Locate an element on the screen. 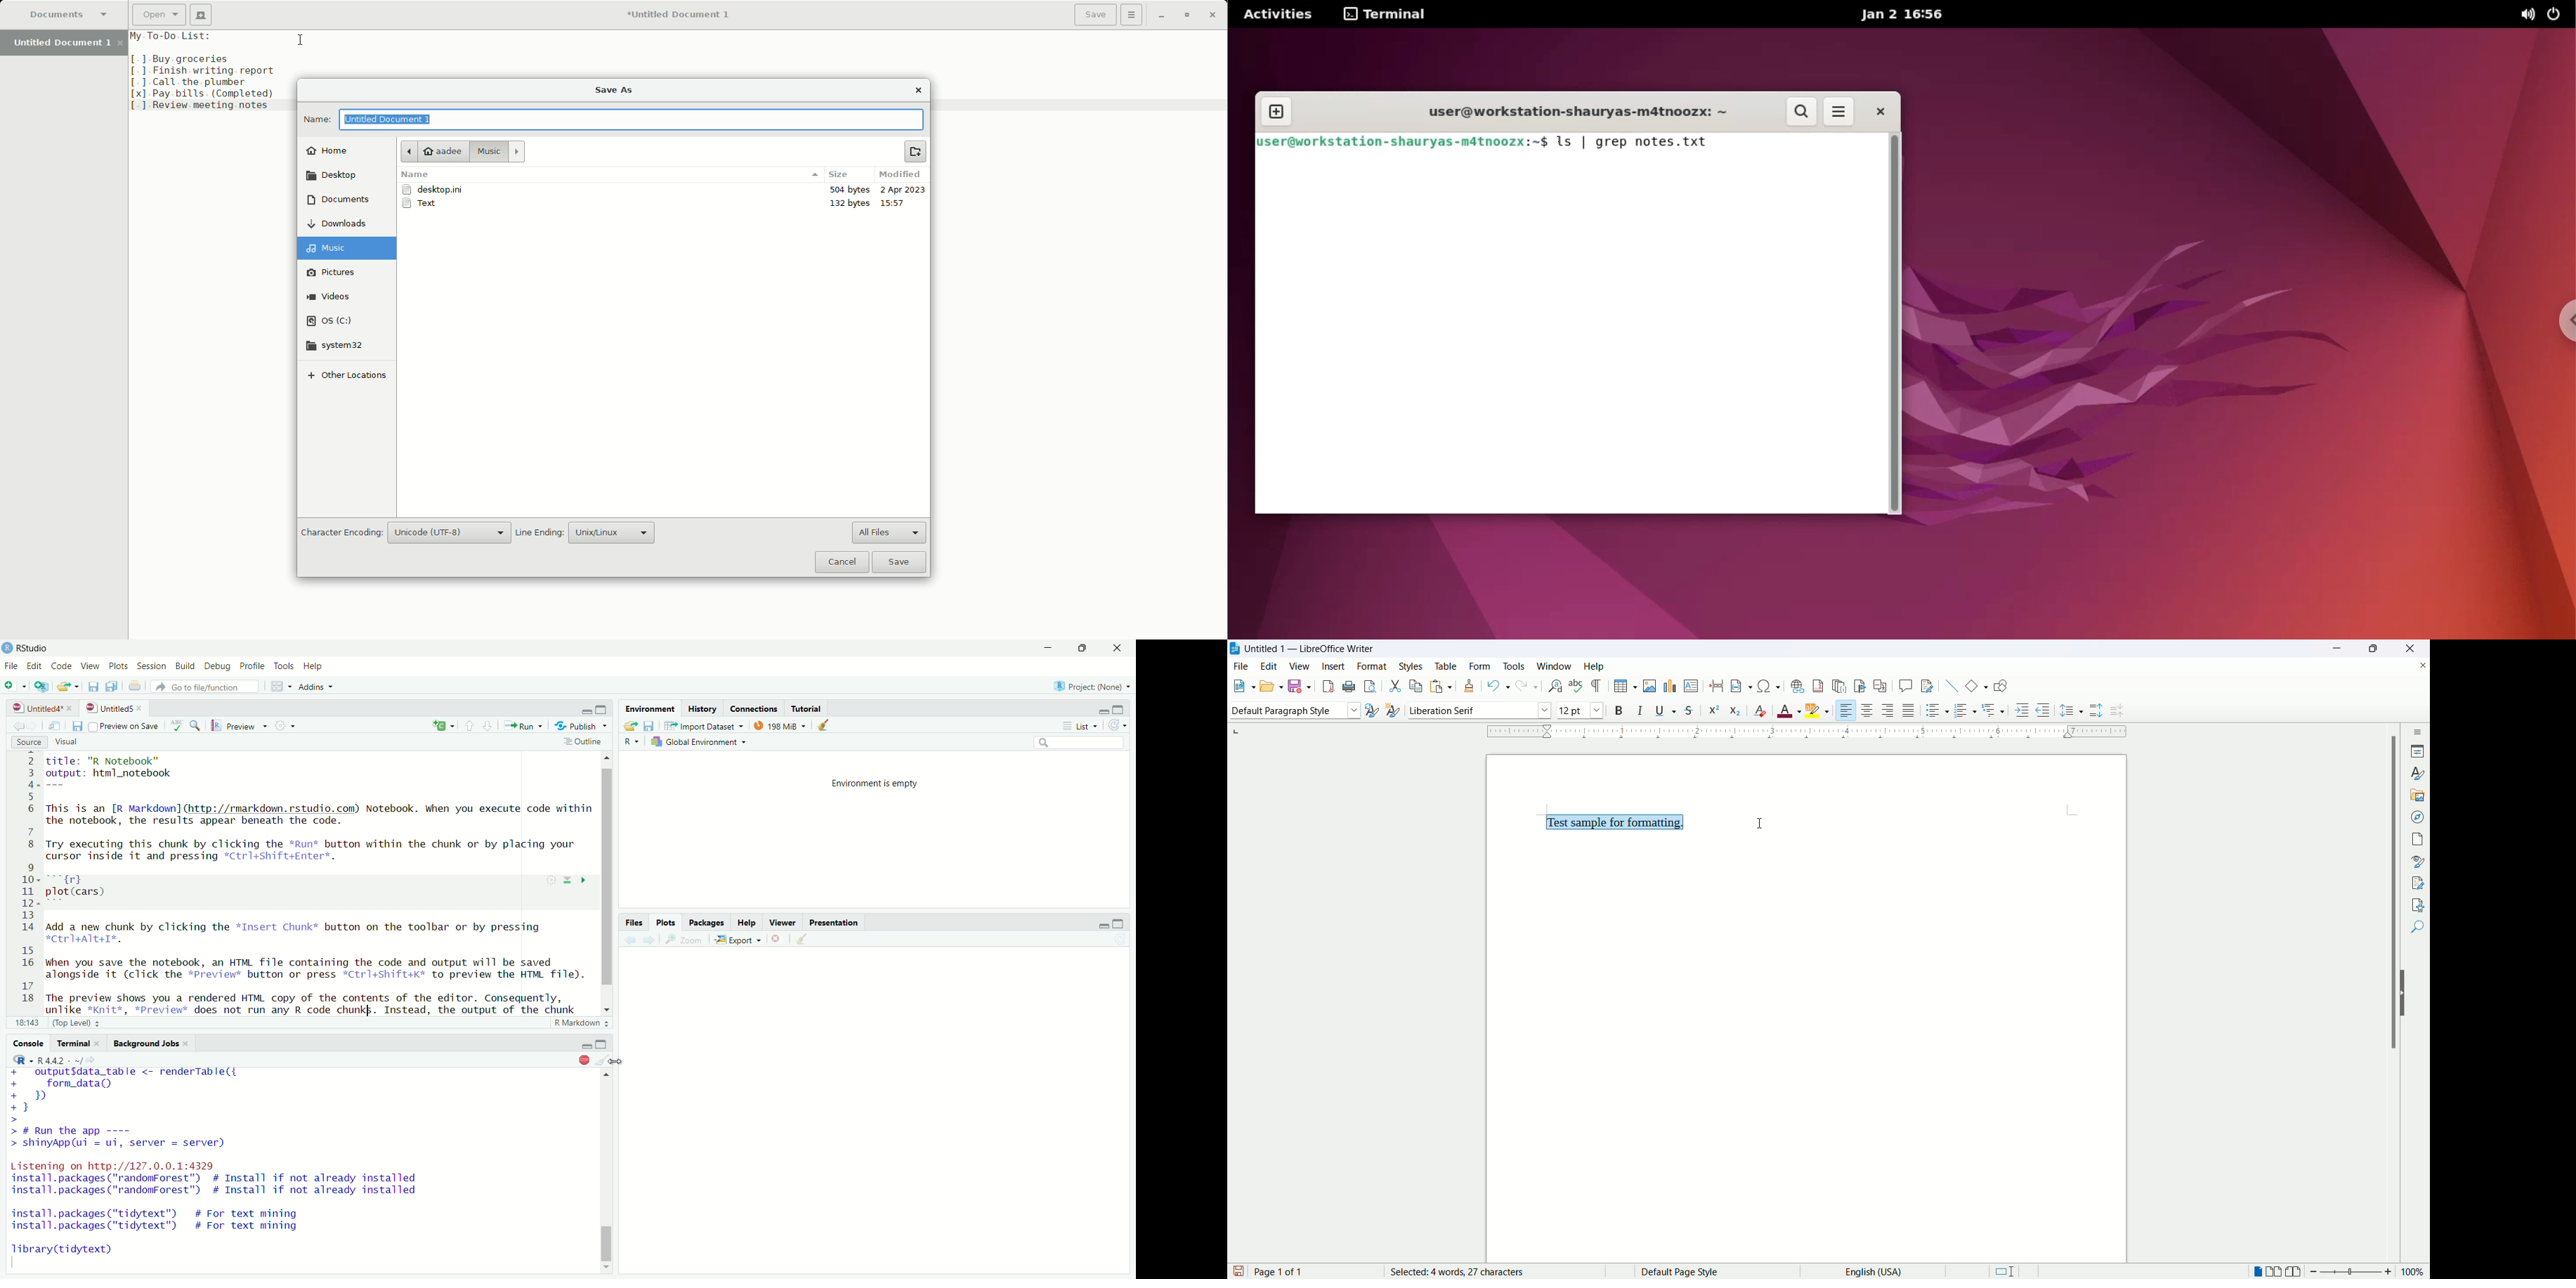 Image resolution: width=2576 pixels, height=1288 pixels. Run is located at coordinates (523, 725).